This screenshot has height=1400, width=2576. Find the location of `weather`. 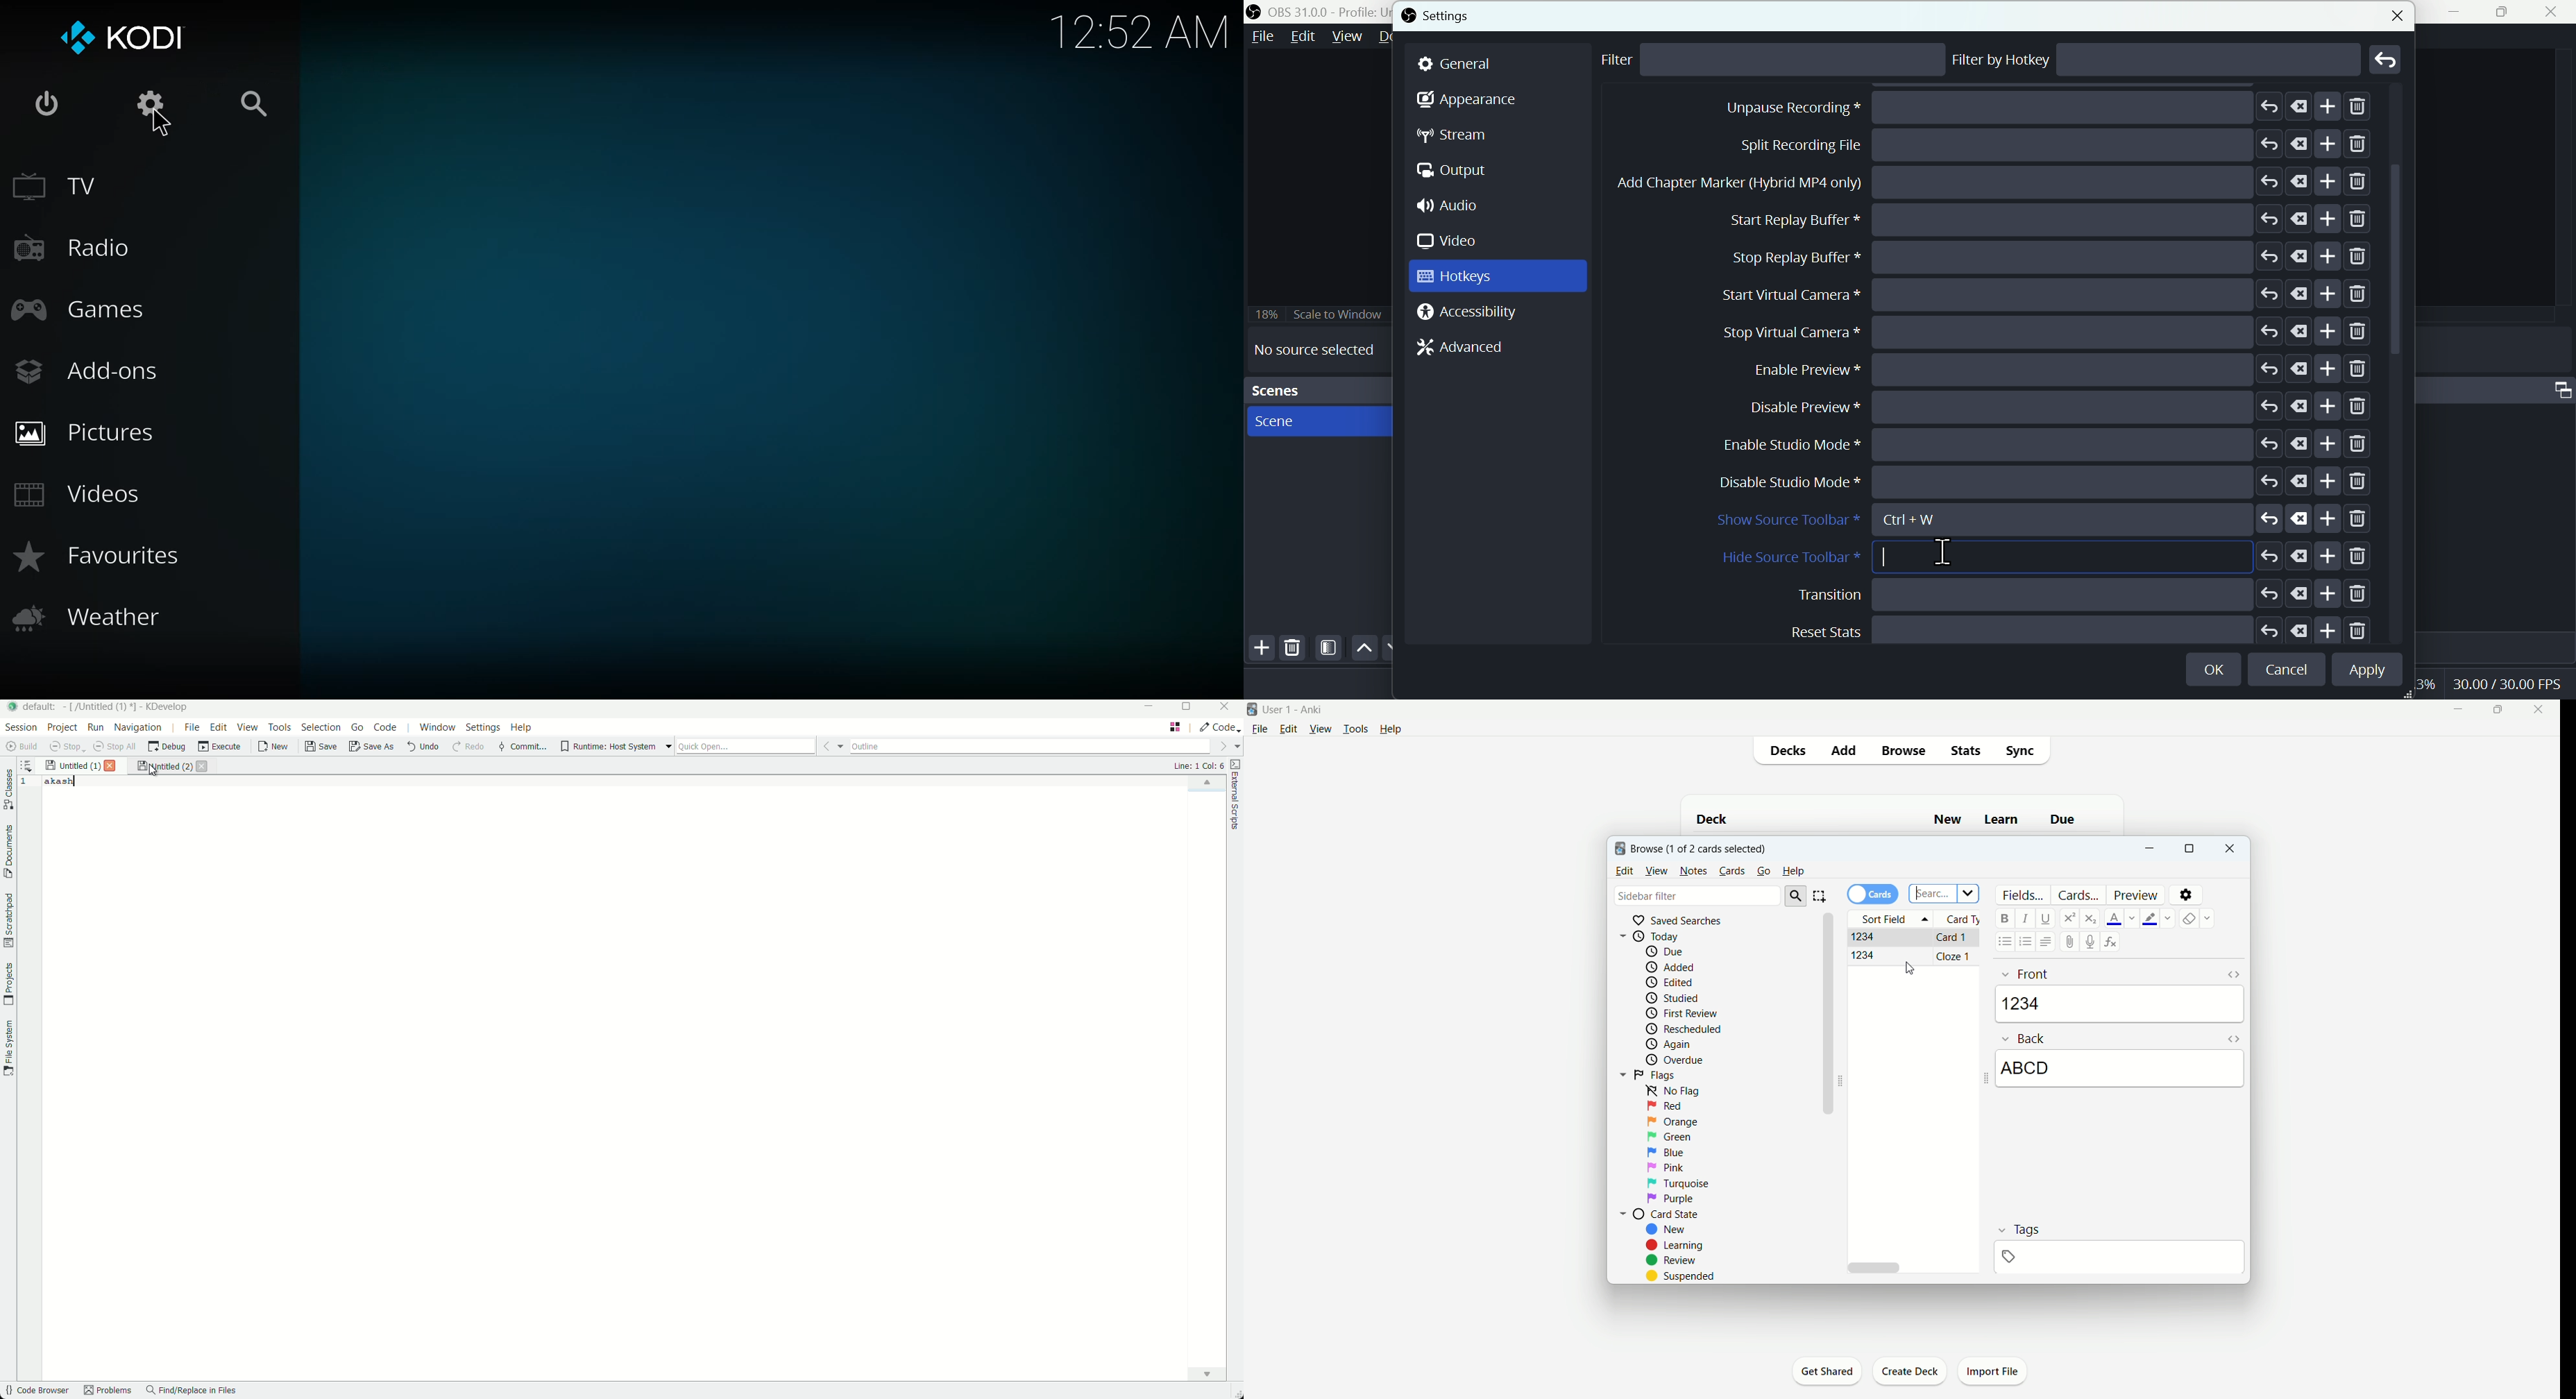

weather is located at coordinates (92, 617).